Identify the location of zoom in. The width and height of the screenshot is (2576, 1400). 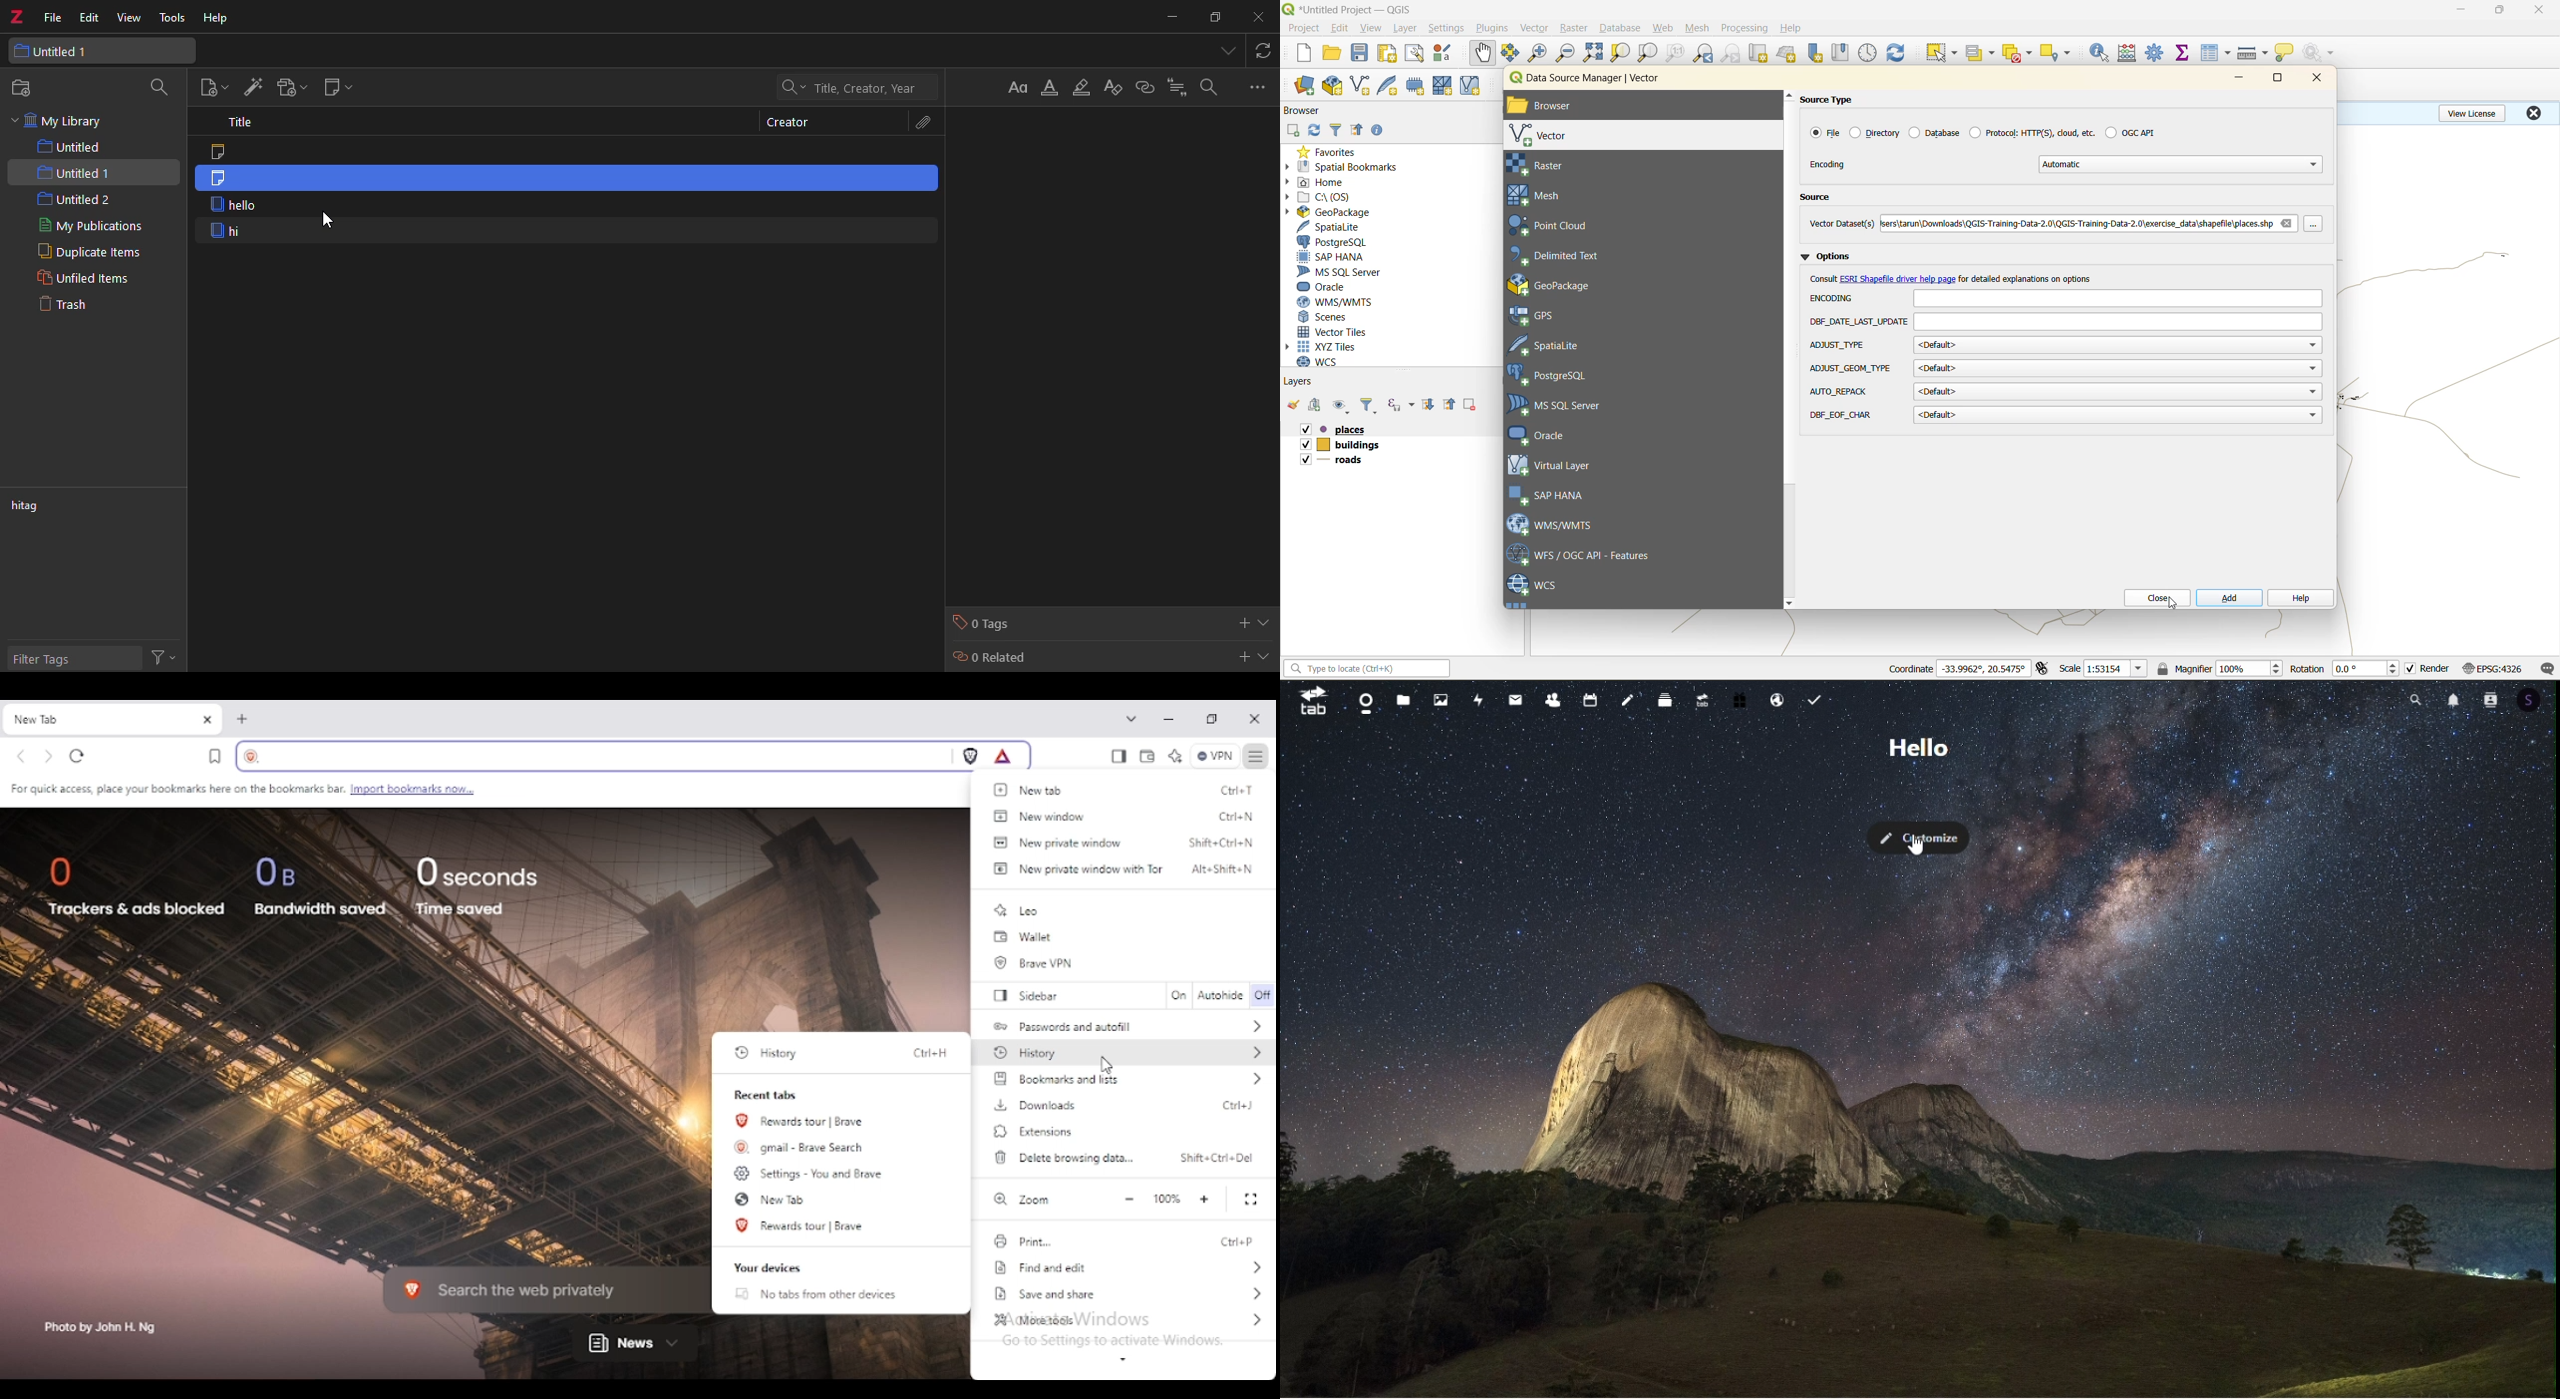
(1540, 53).